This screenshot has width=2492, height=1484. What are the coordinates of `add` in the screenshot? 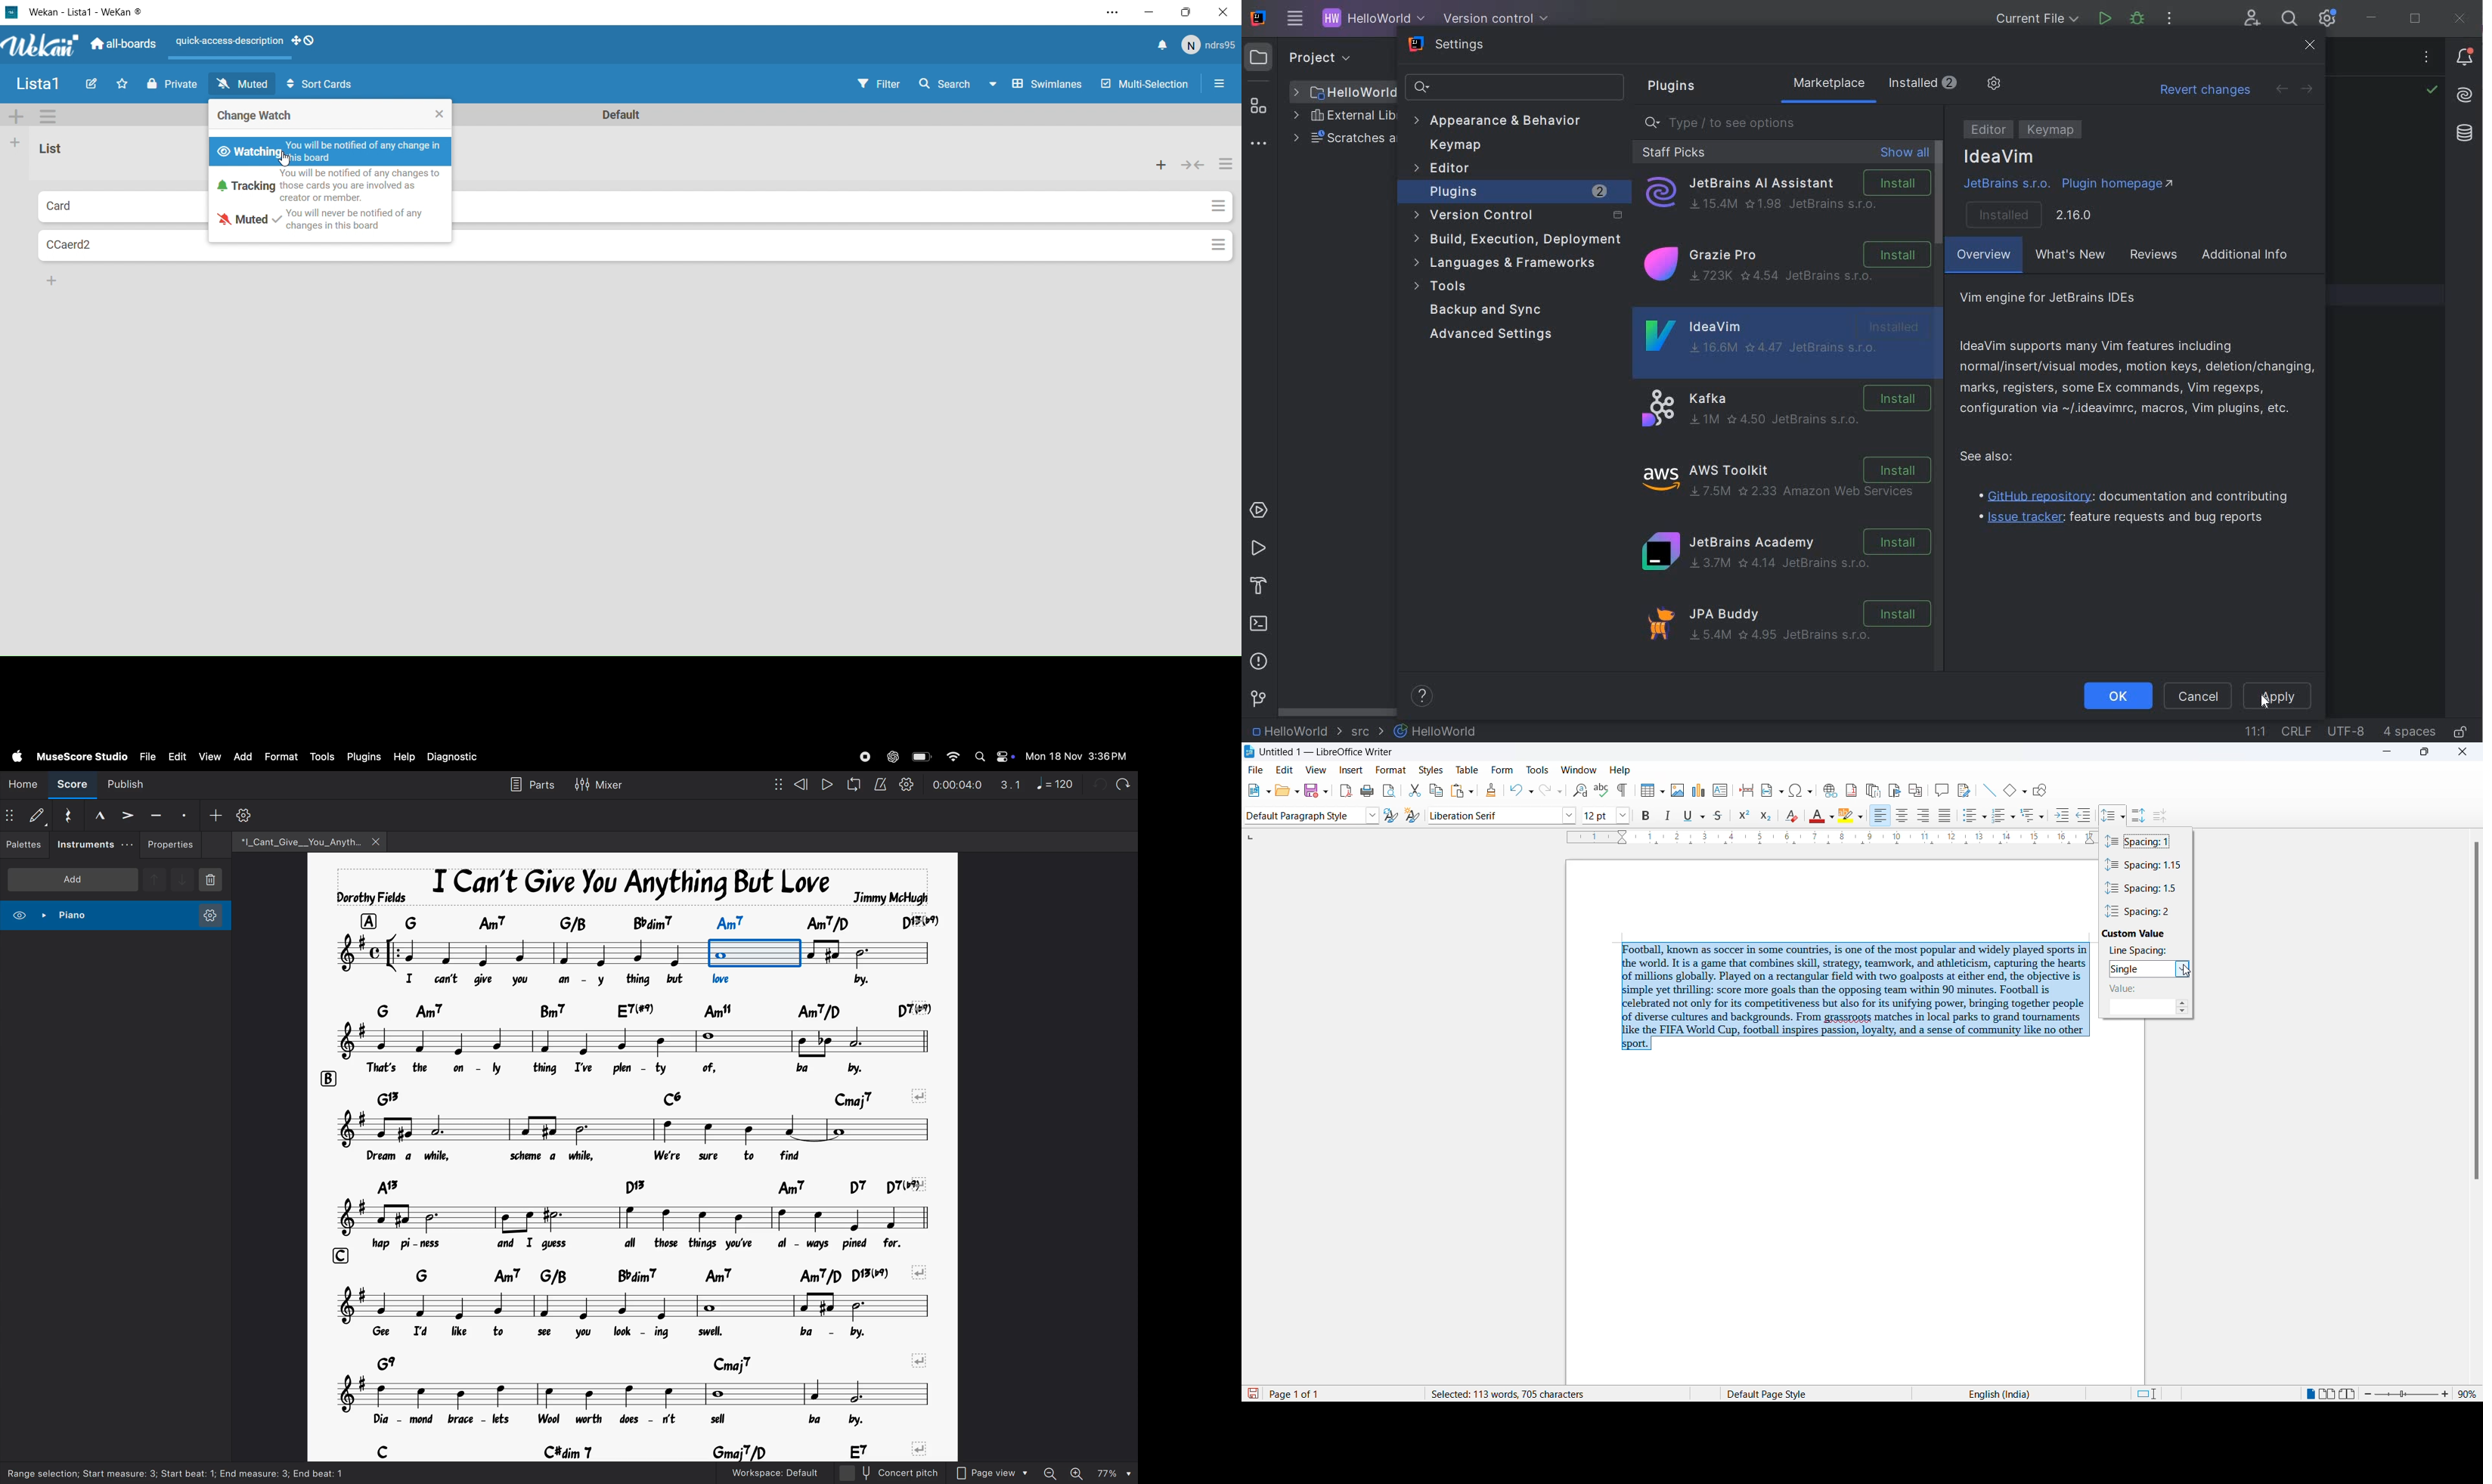 It's located at (72, 878).